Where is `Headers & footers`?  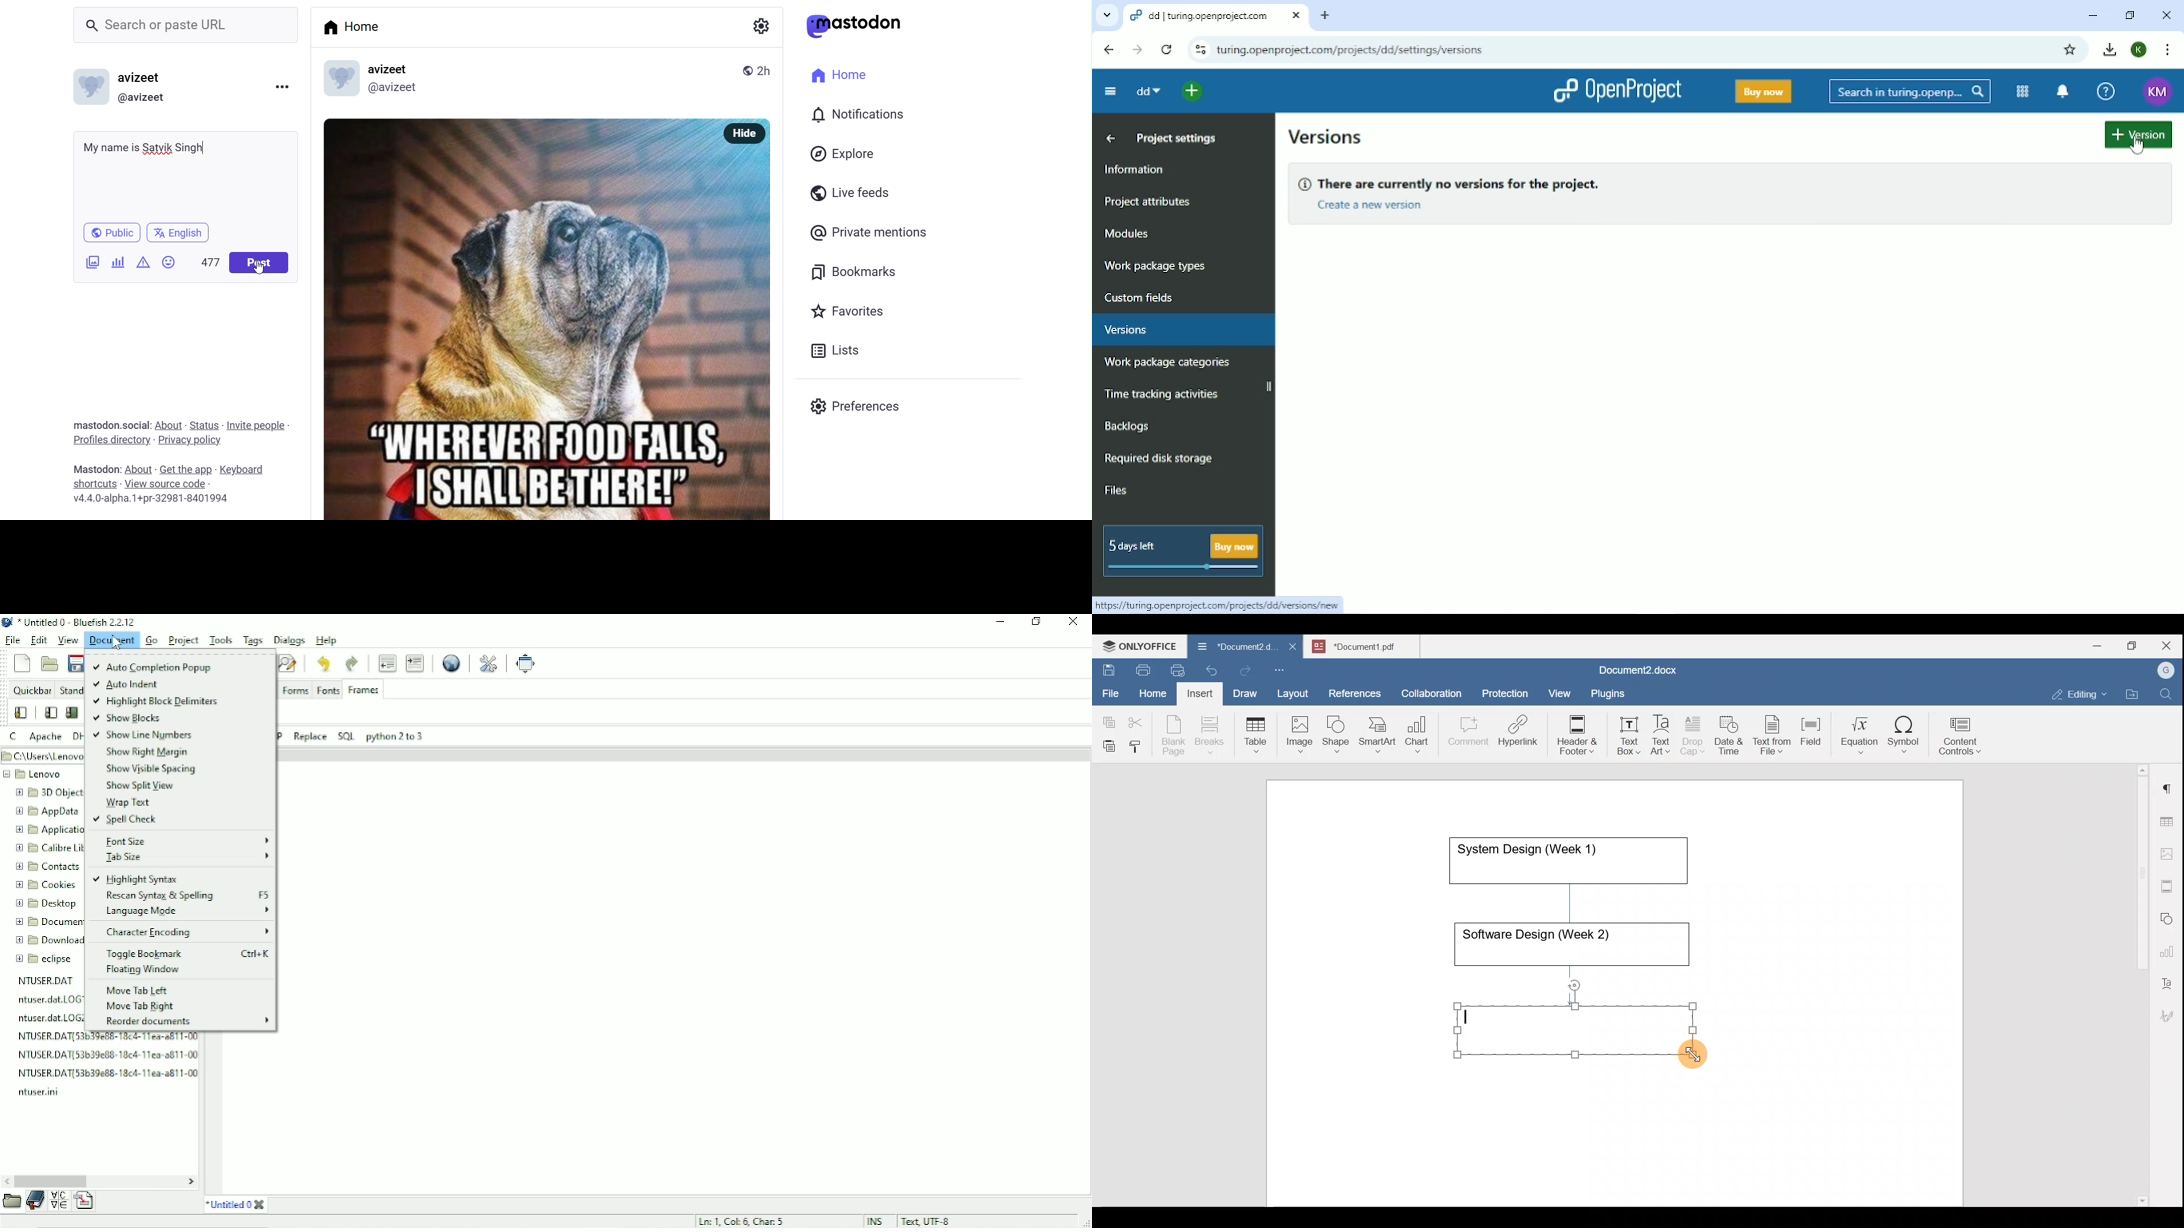 Headers & footers is located at coordinates (2169, 883).